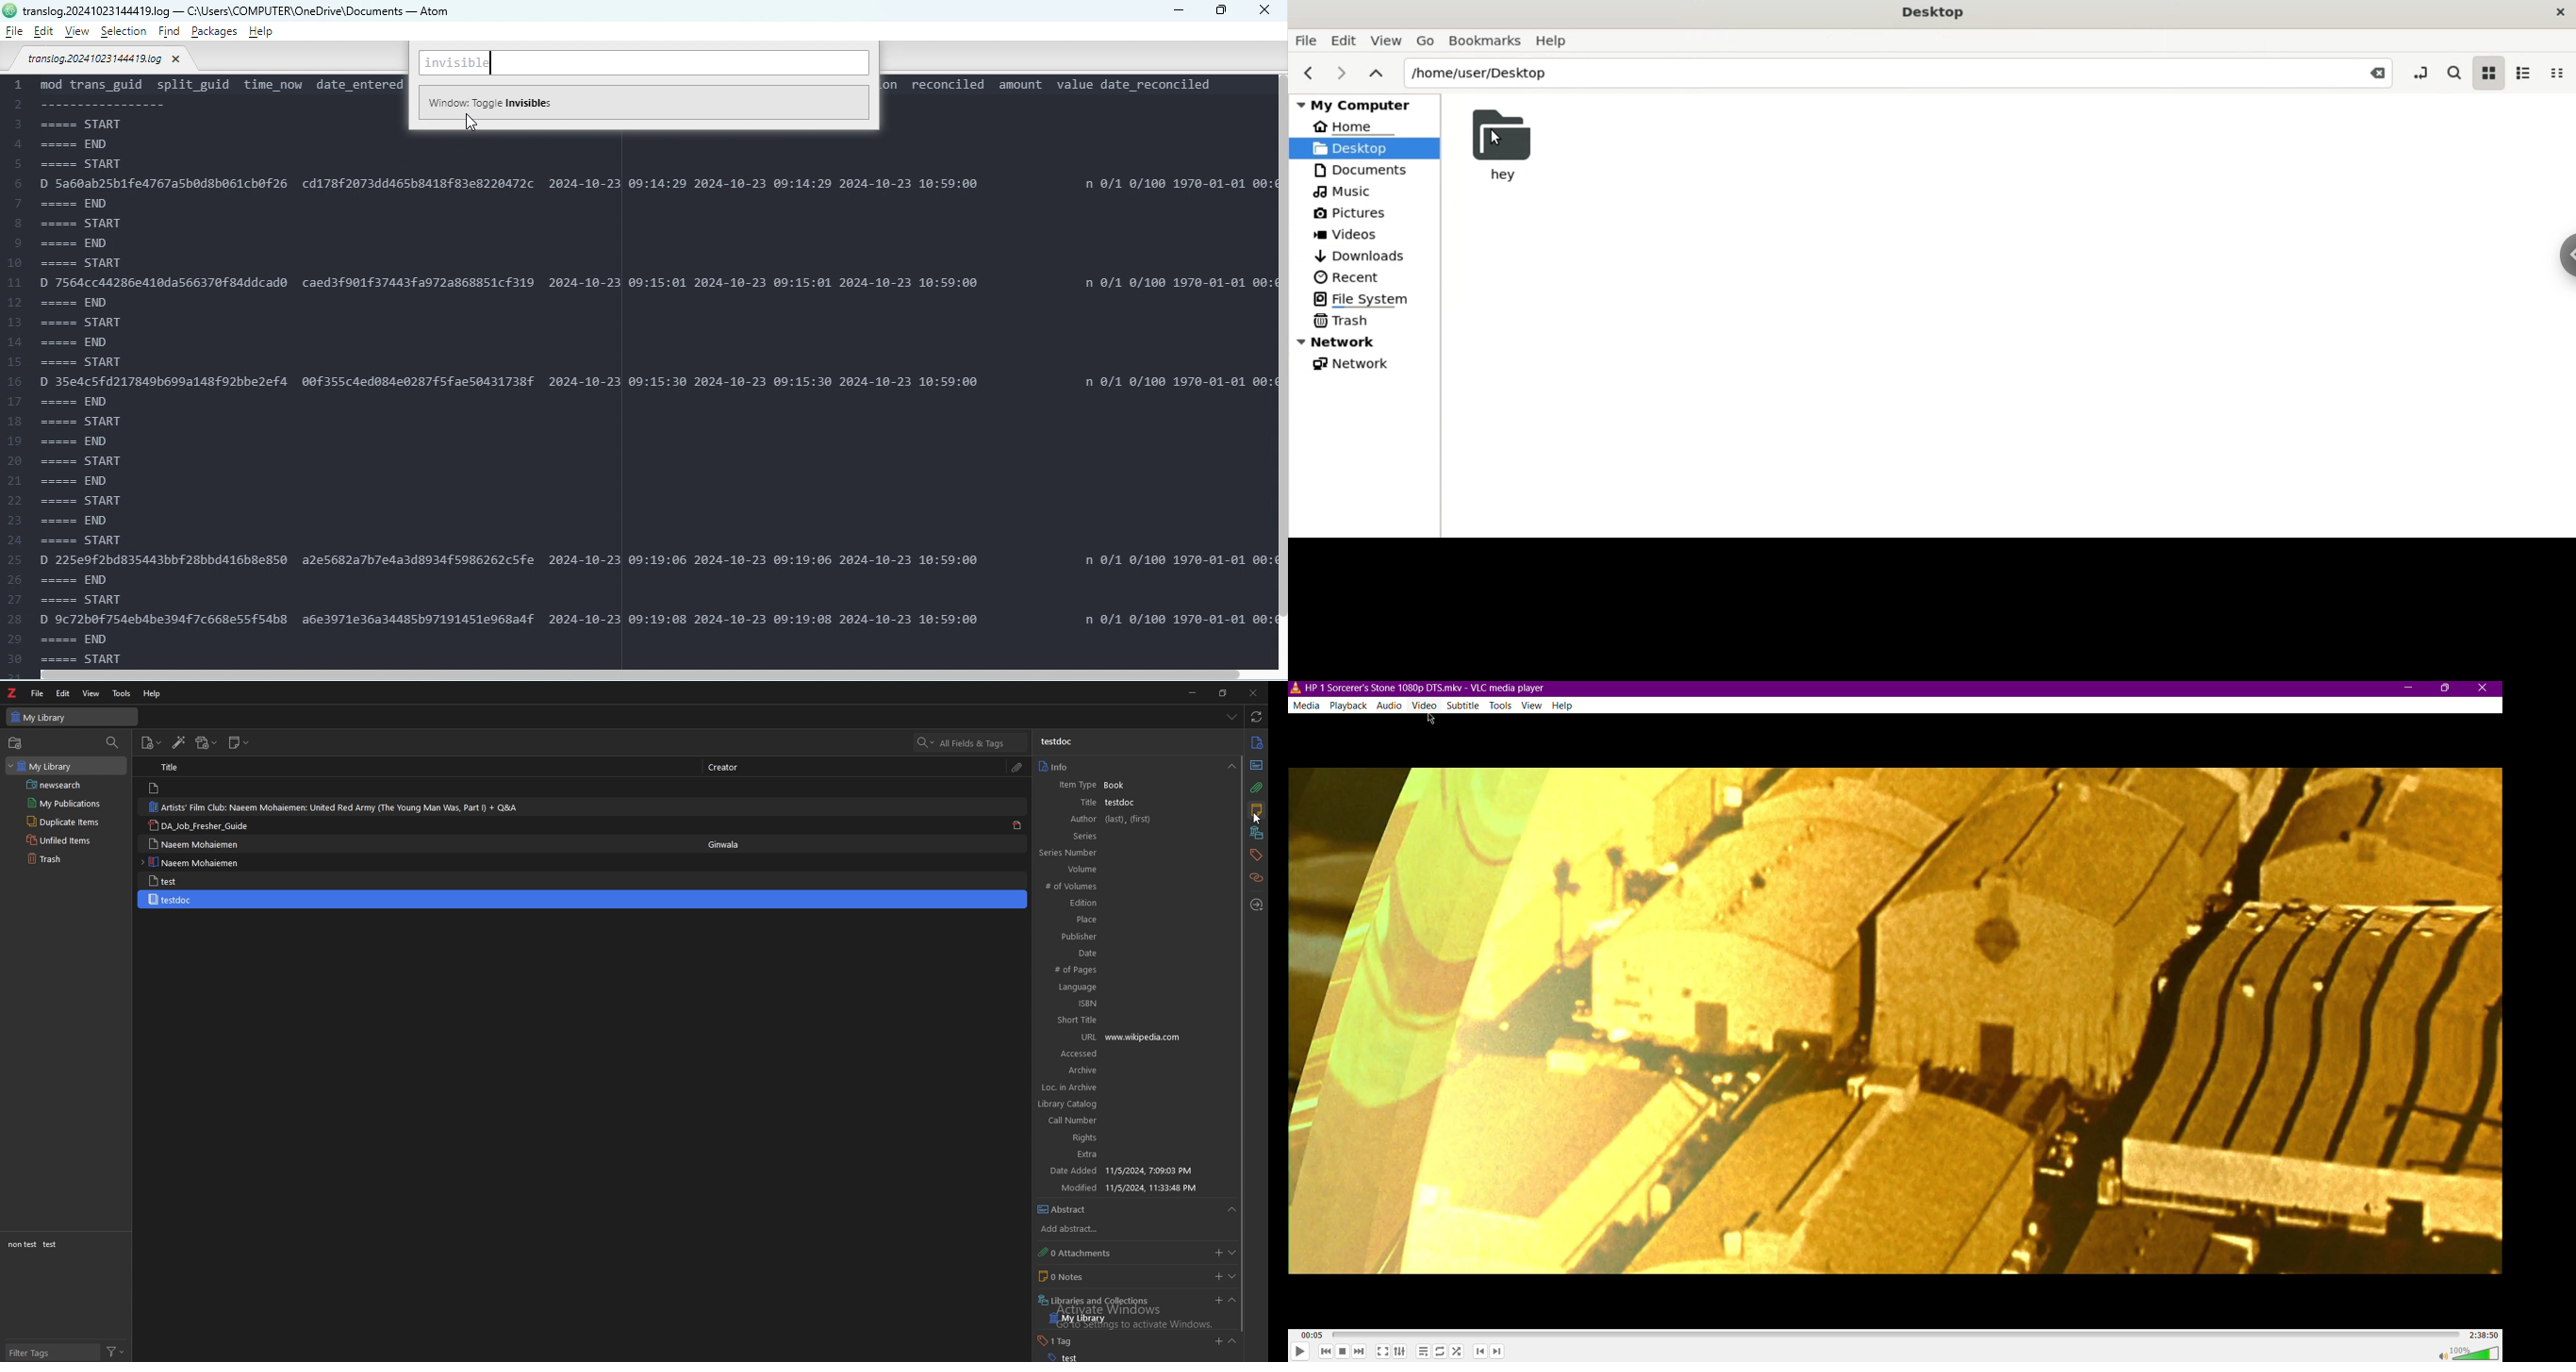  Describe the element at coordinates (14, 31) in the screenshot. I see `File` at that location.